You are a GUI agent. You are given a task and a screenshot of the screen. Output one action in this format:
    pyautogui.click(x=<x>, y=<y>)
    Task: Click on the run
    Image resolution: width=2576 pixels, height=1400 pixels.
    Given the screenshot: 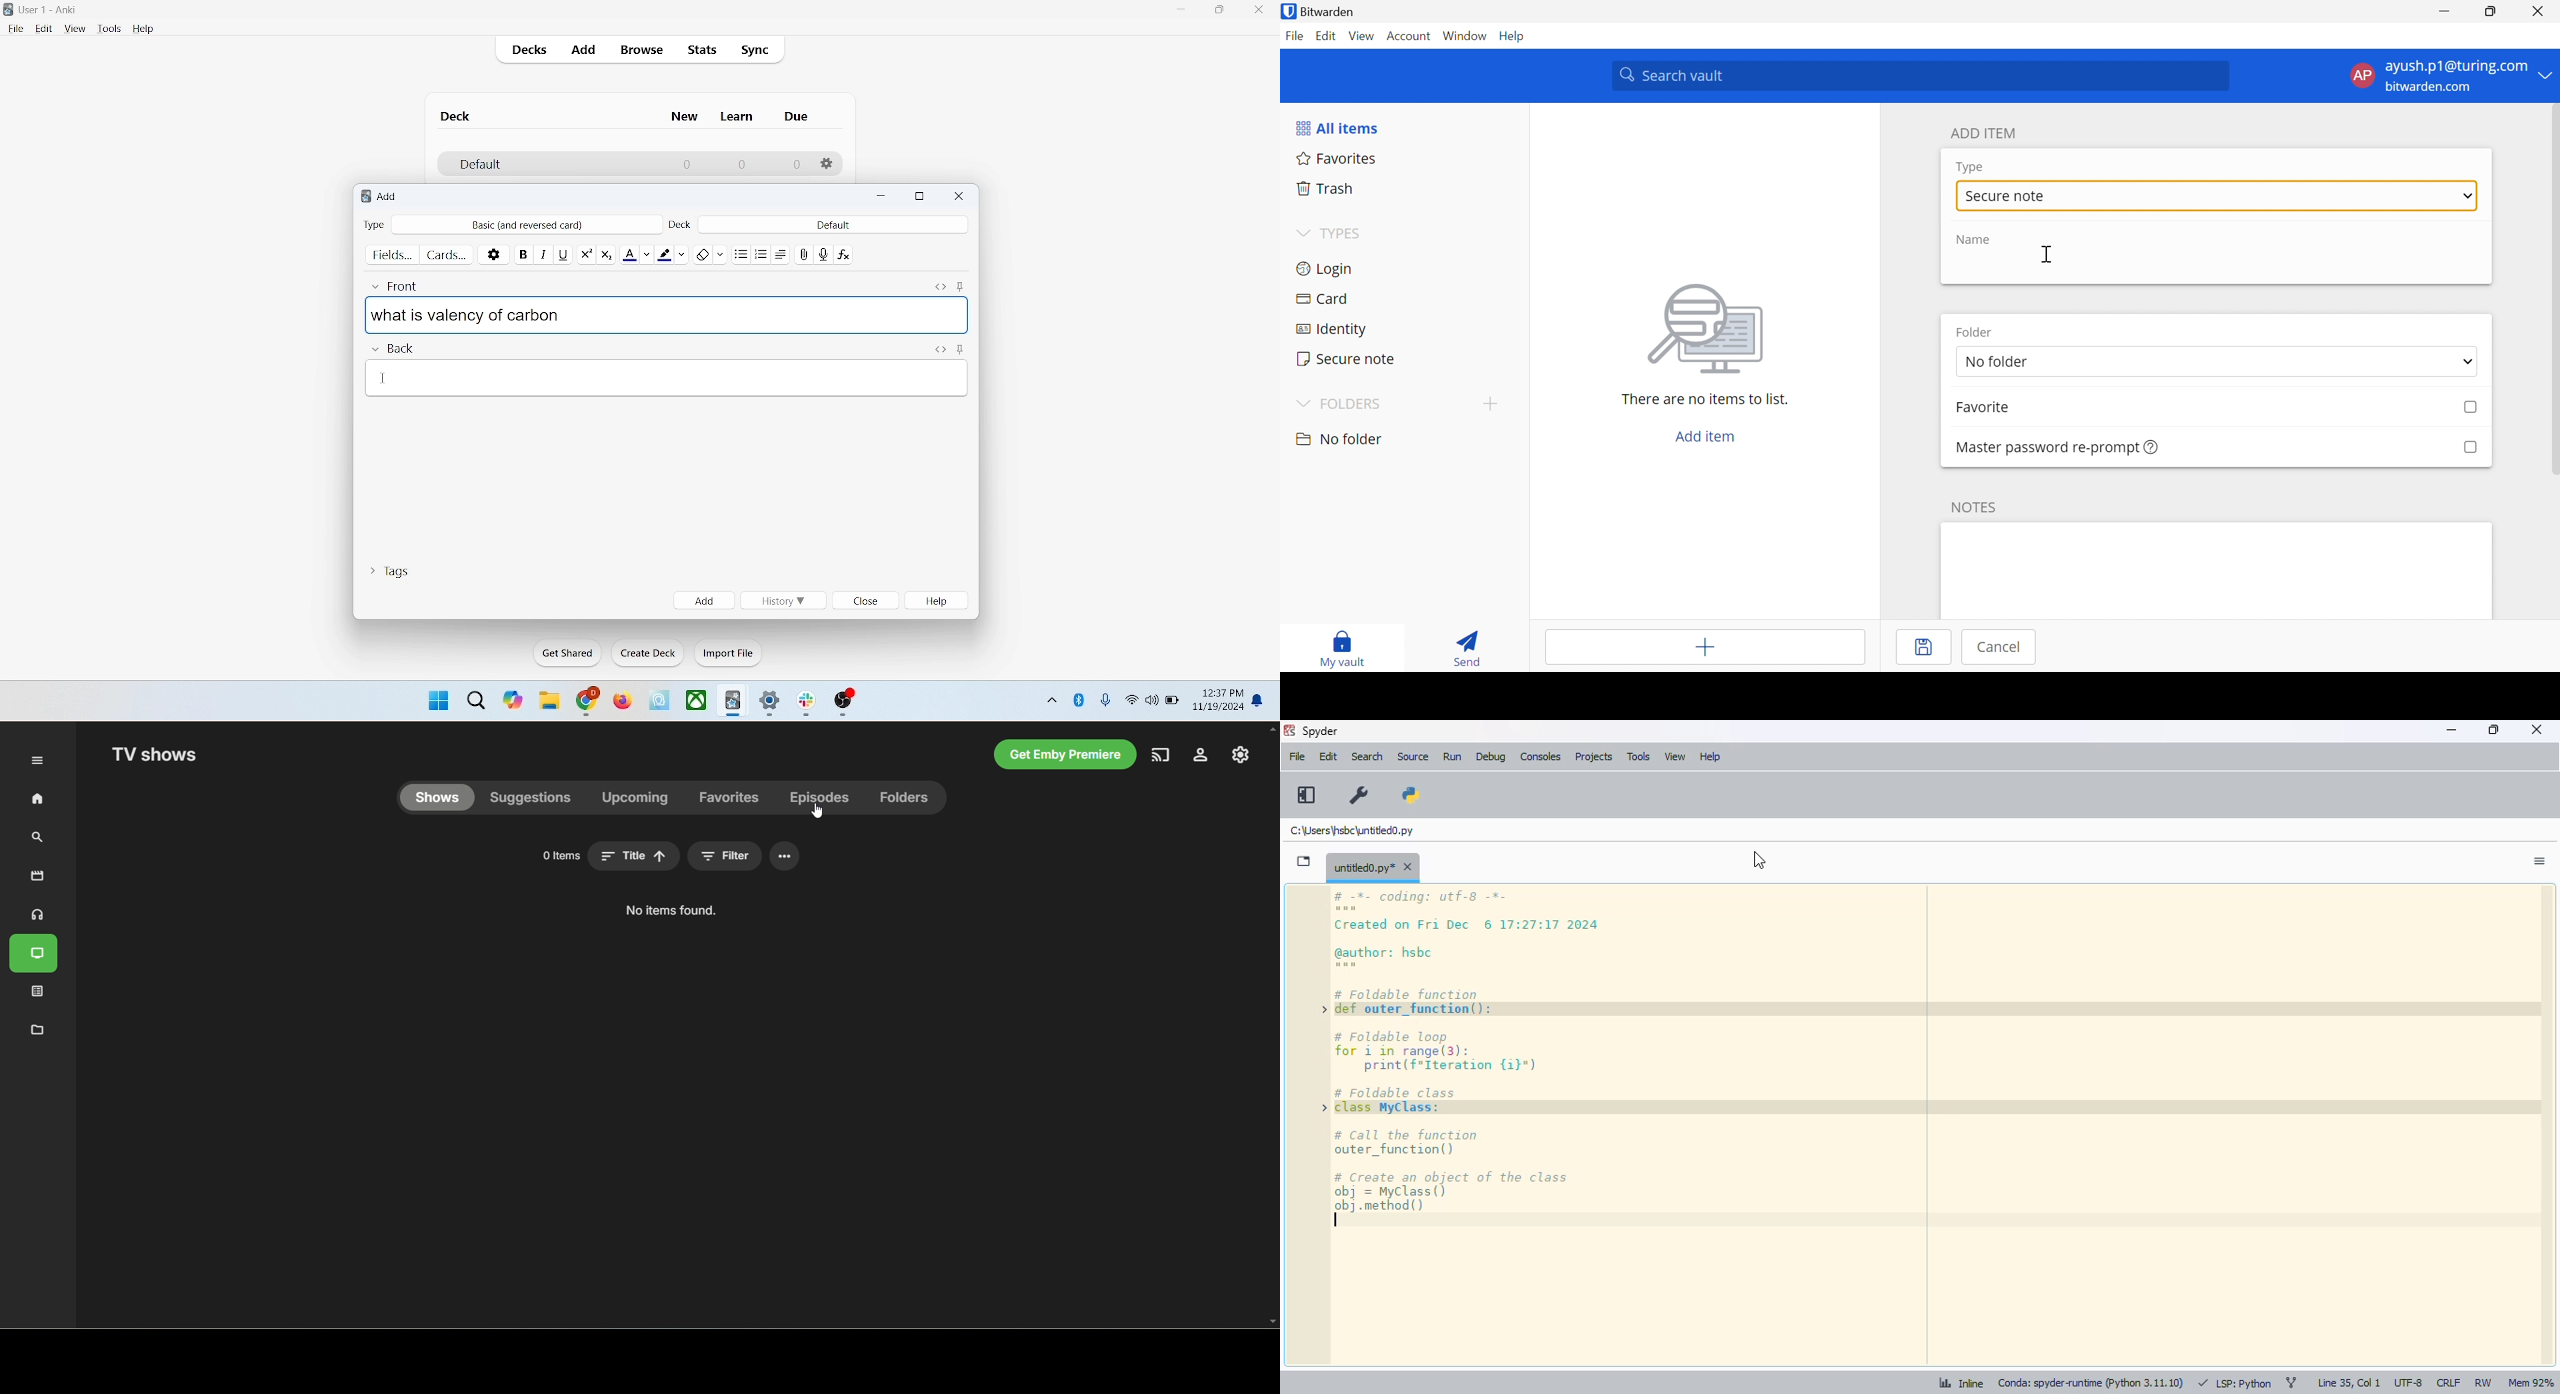 What is the action you would take?
    pyautogui.click(x=1452, y=757)
    